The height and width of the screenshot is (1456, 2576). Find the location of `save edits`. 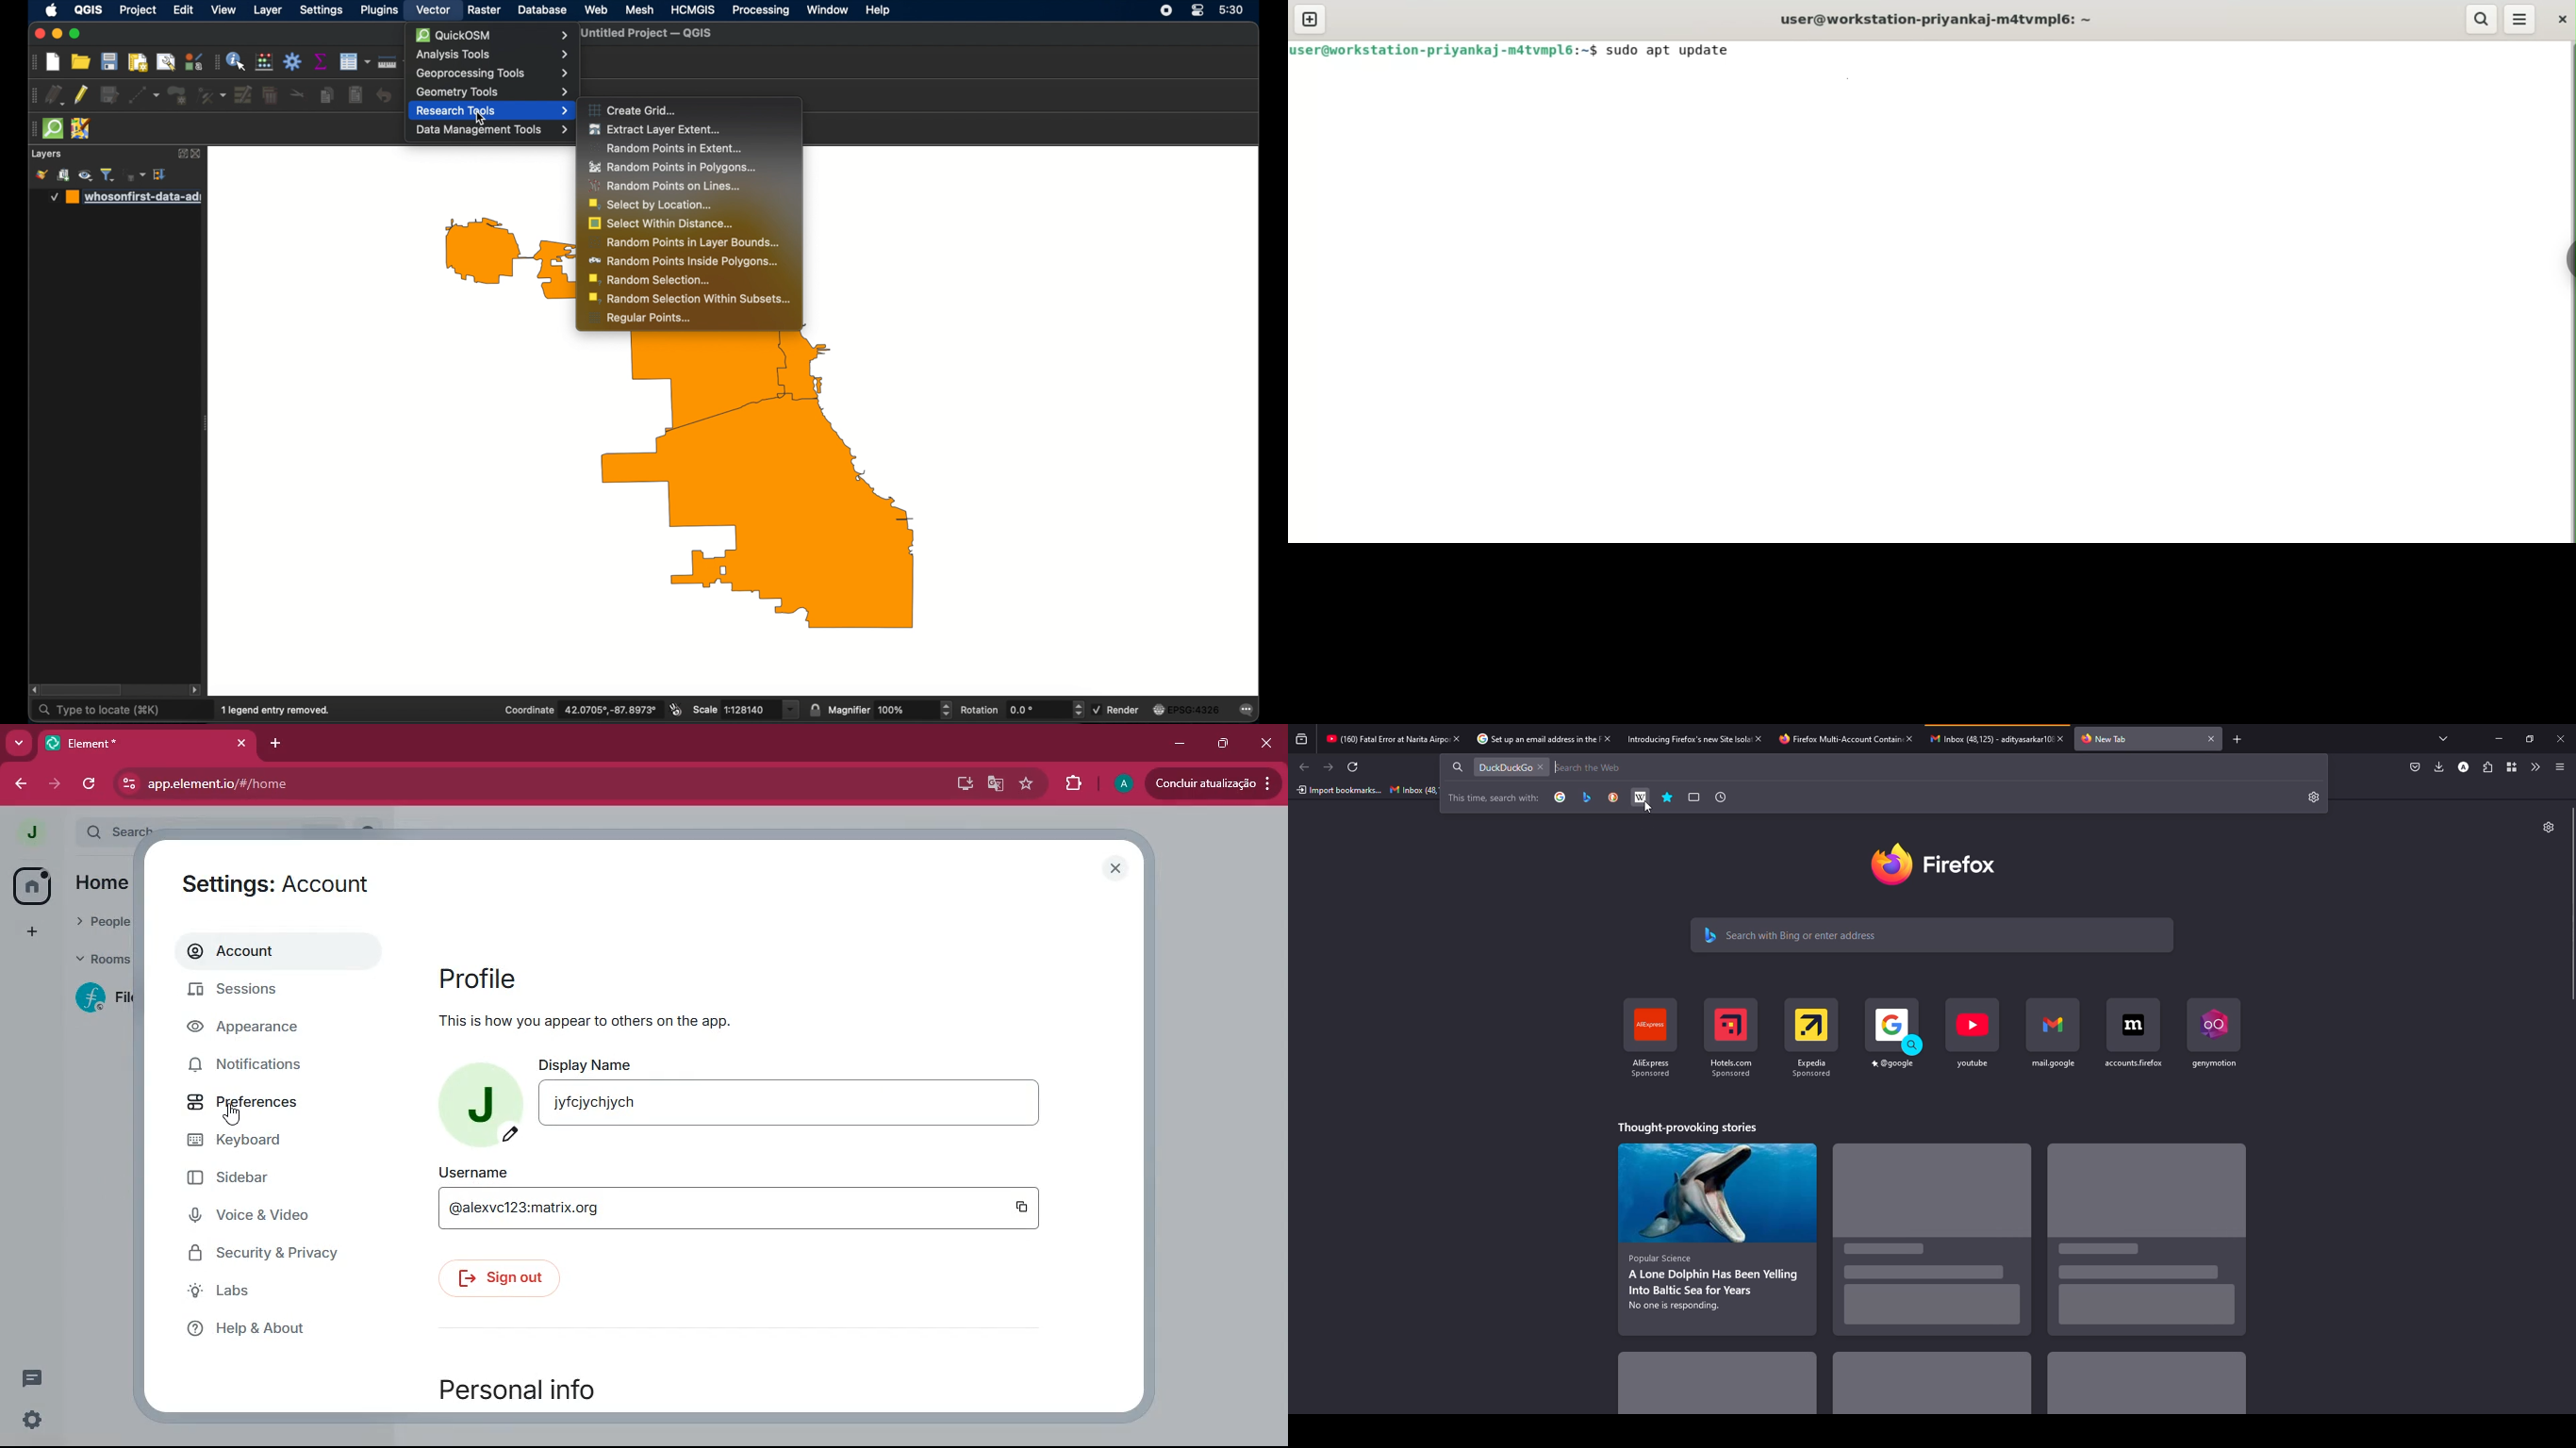

save edits is located at coordinates (108, 93).